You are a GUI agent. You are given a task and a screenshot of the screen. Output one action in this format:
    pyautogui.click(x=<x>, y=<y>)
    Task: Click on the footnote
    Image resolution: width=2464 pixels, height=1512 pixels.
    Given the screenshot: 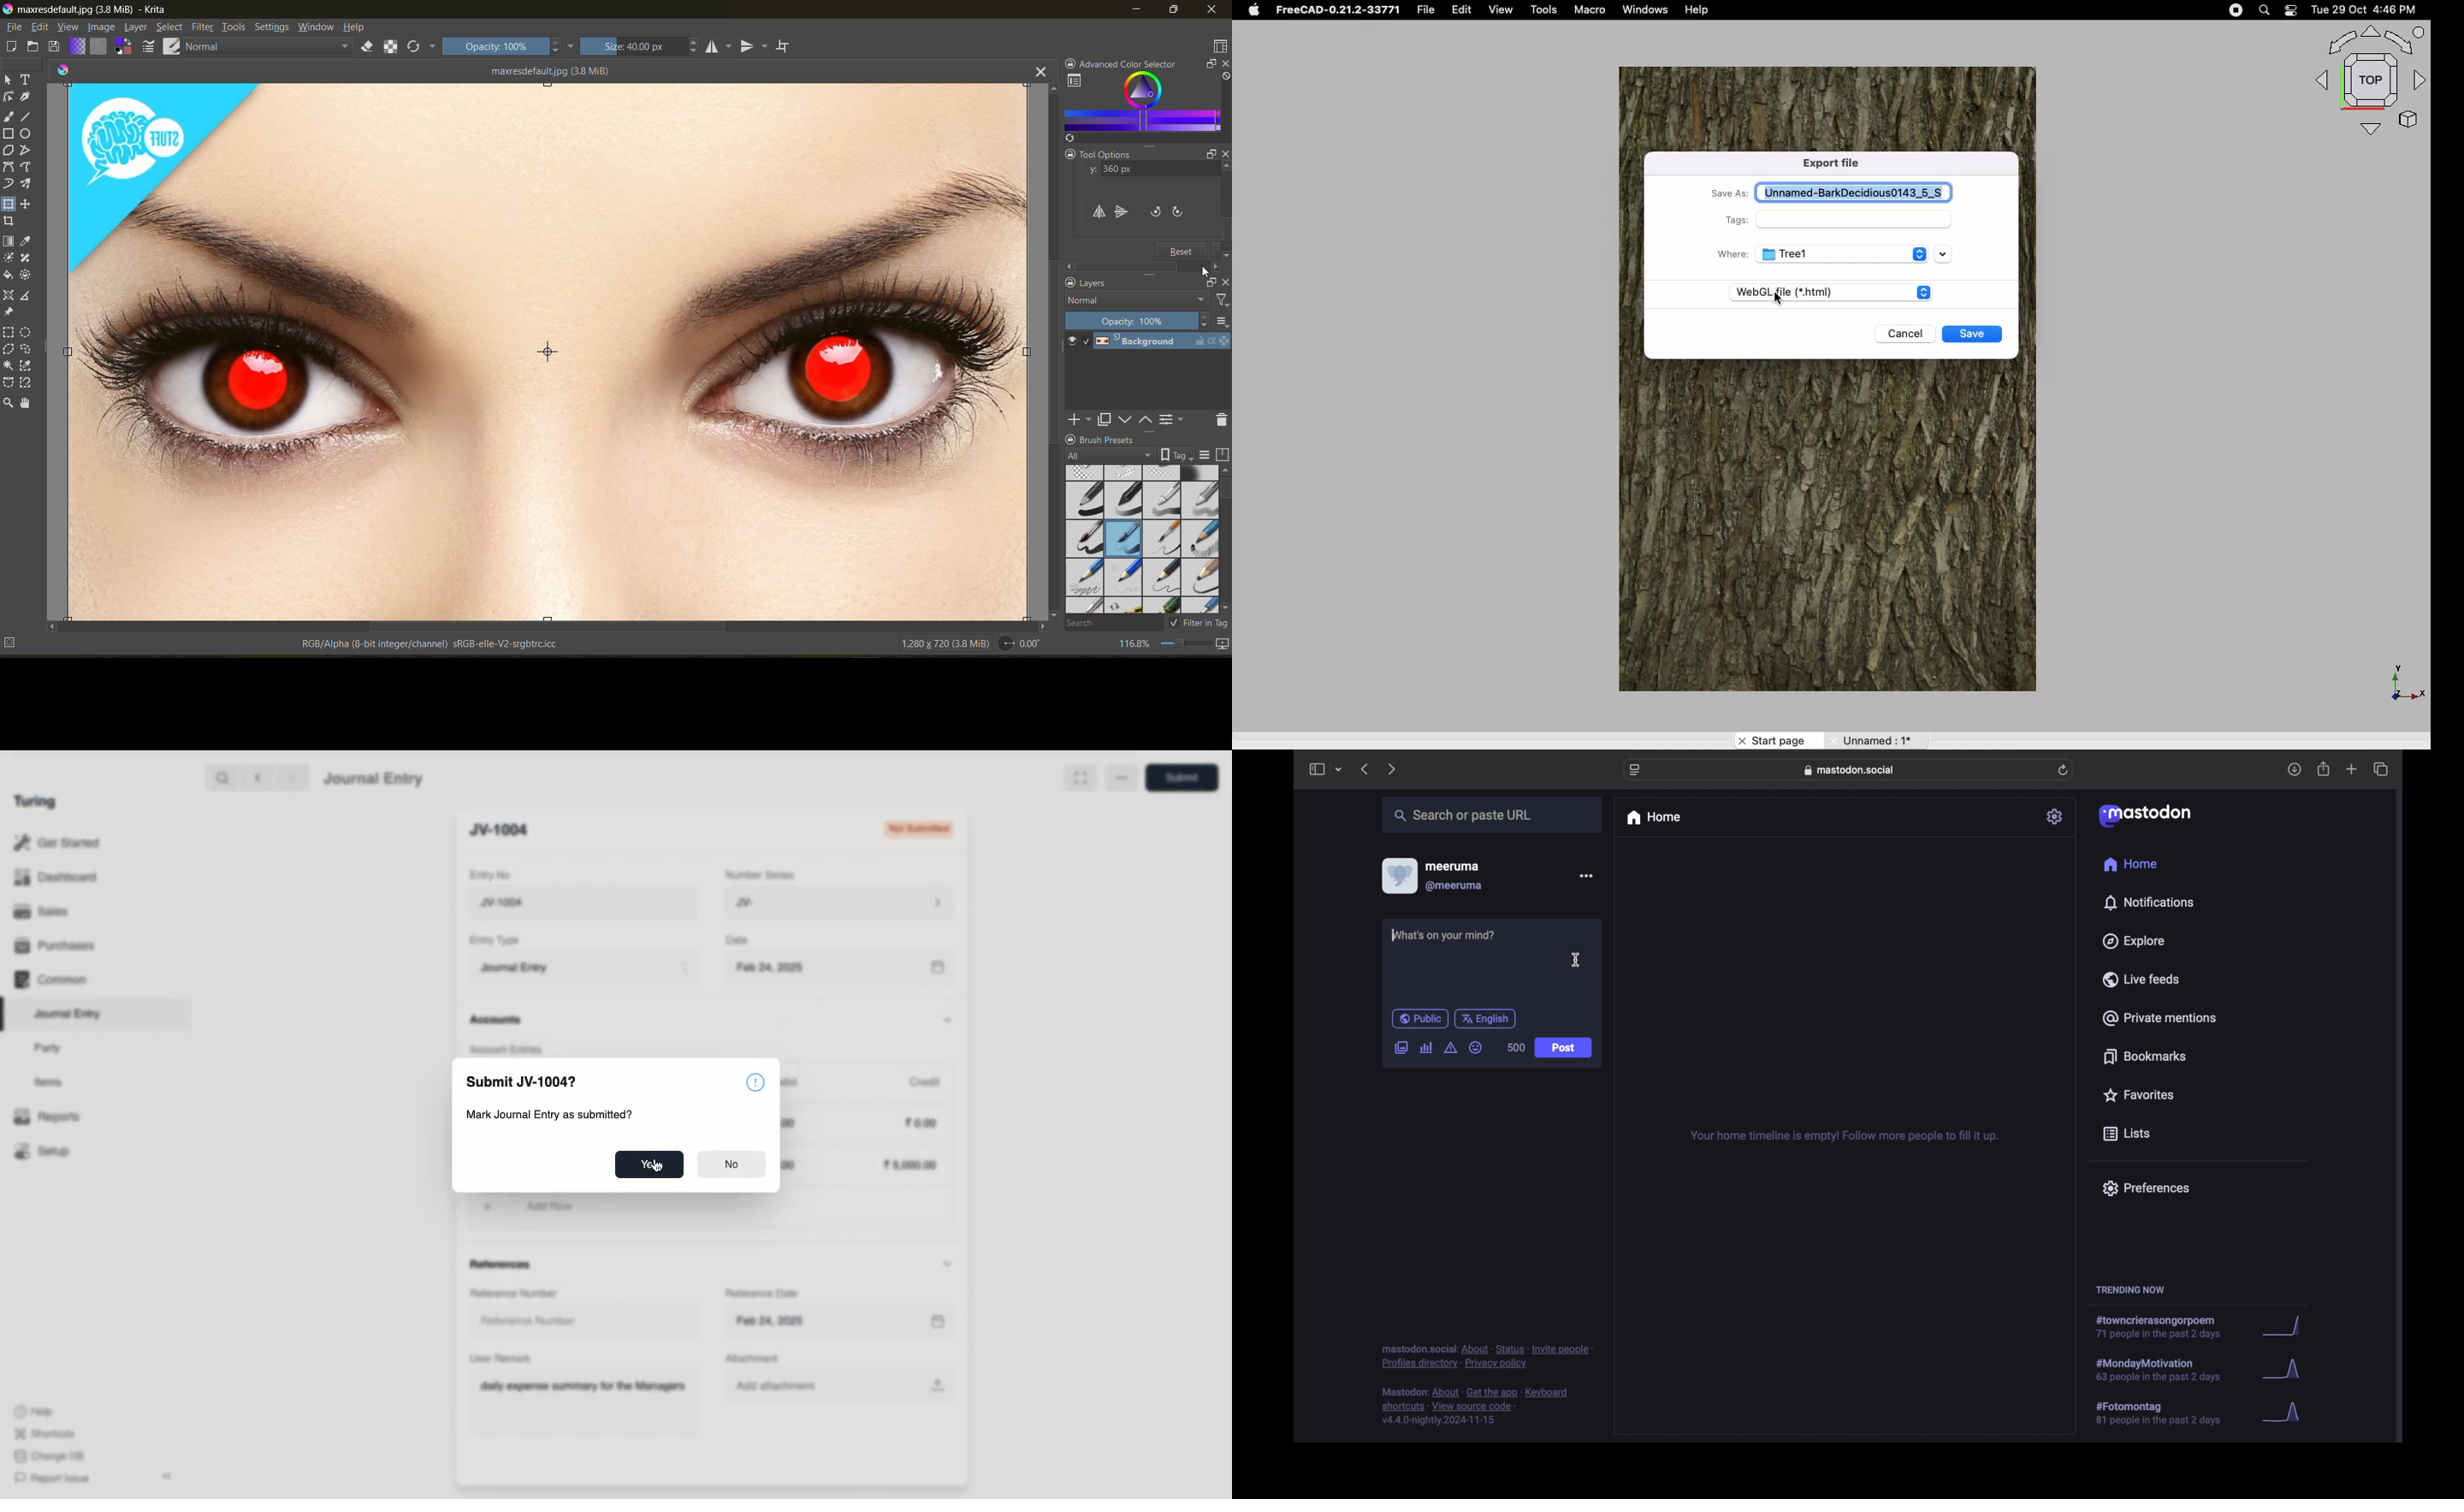 What is the action you would take?
    pyautogui.click(x=1487, y=1357)
    